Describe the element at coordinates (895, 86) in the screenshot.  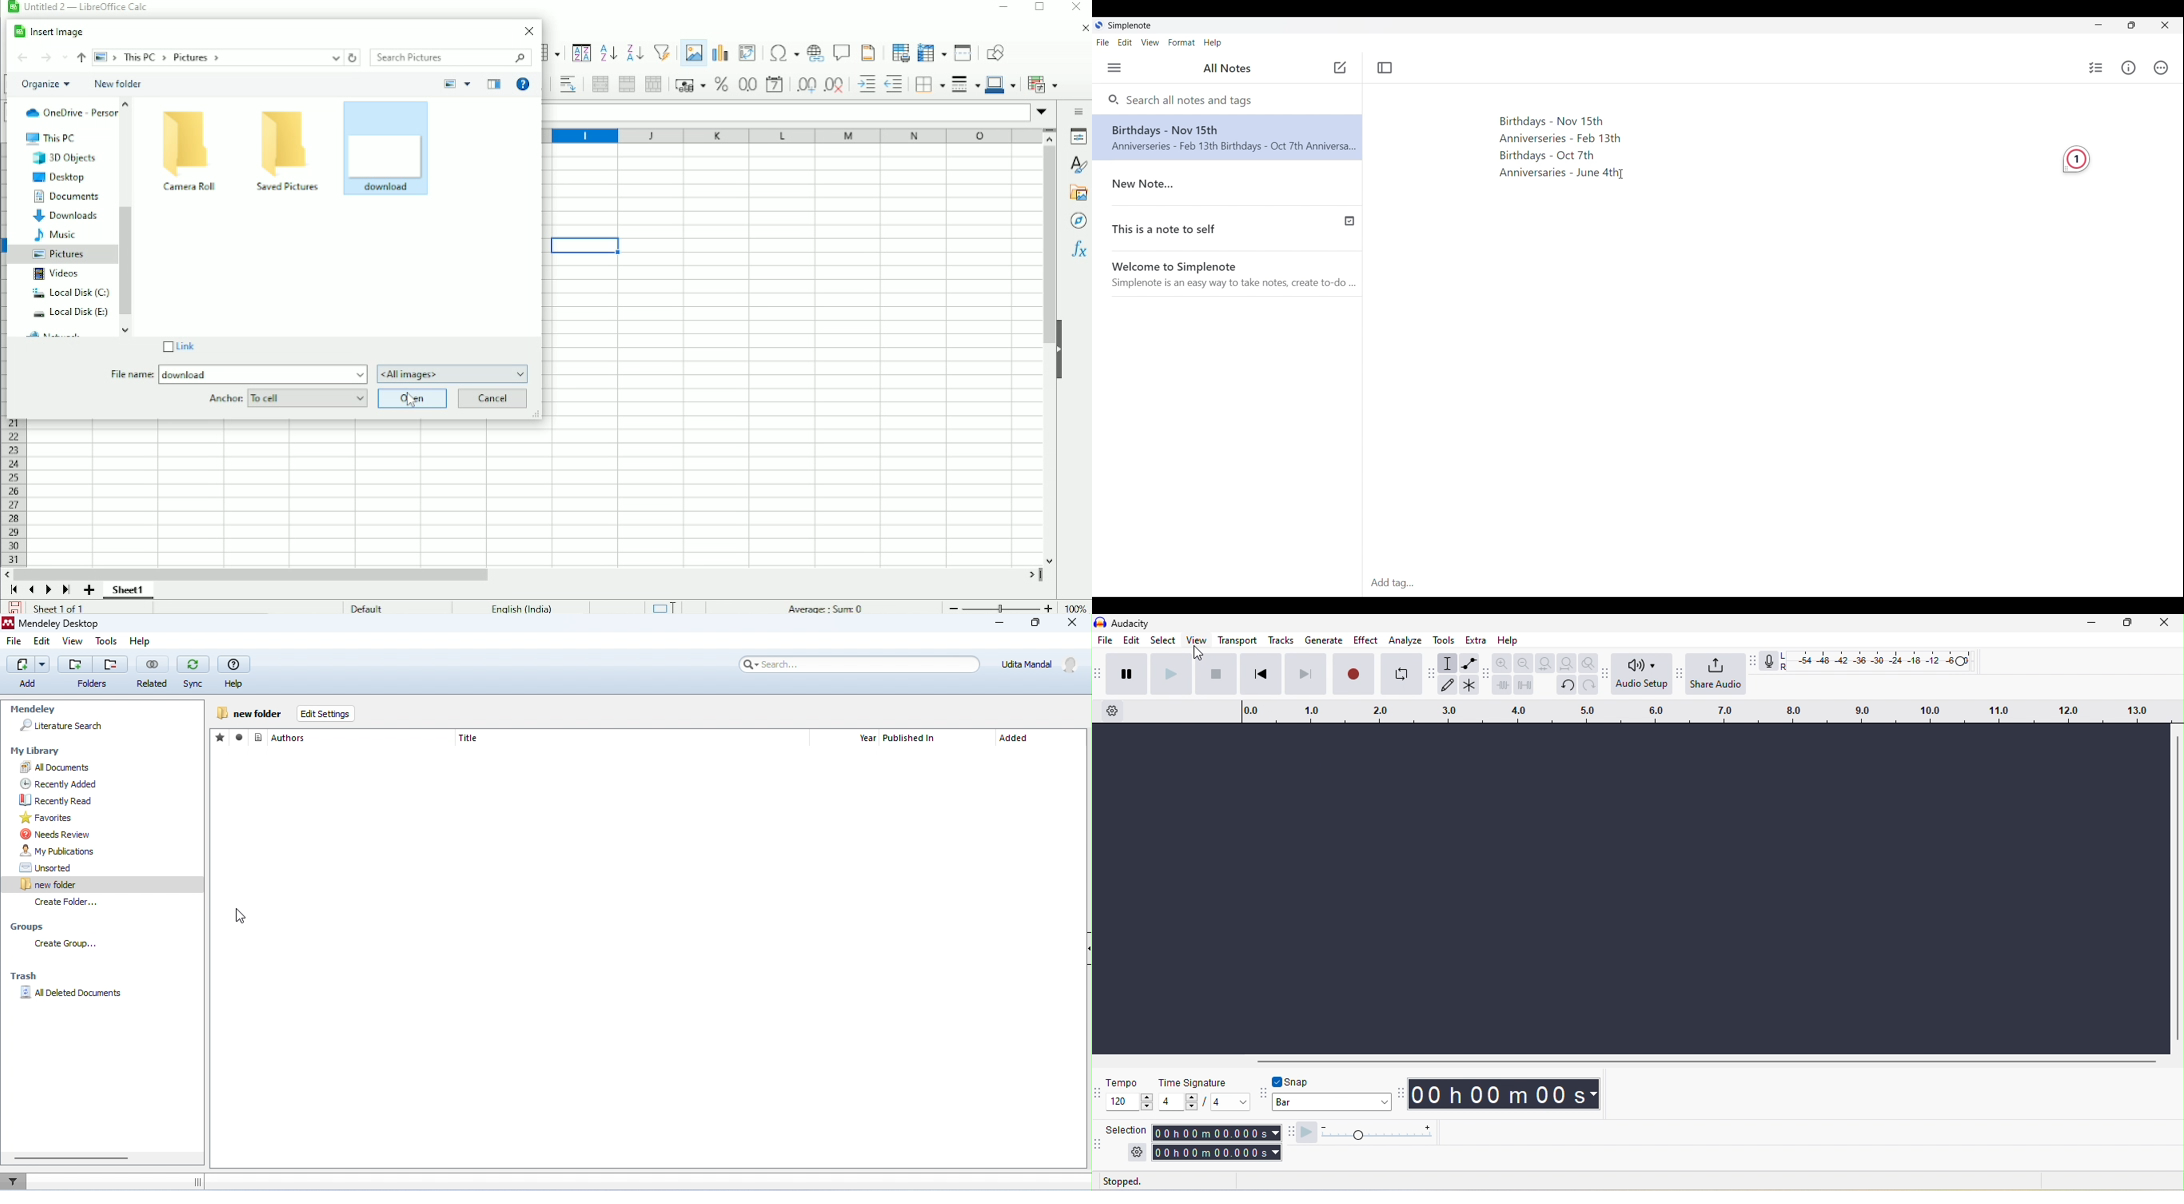
I see `Decrease indent` at that location.